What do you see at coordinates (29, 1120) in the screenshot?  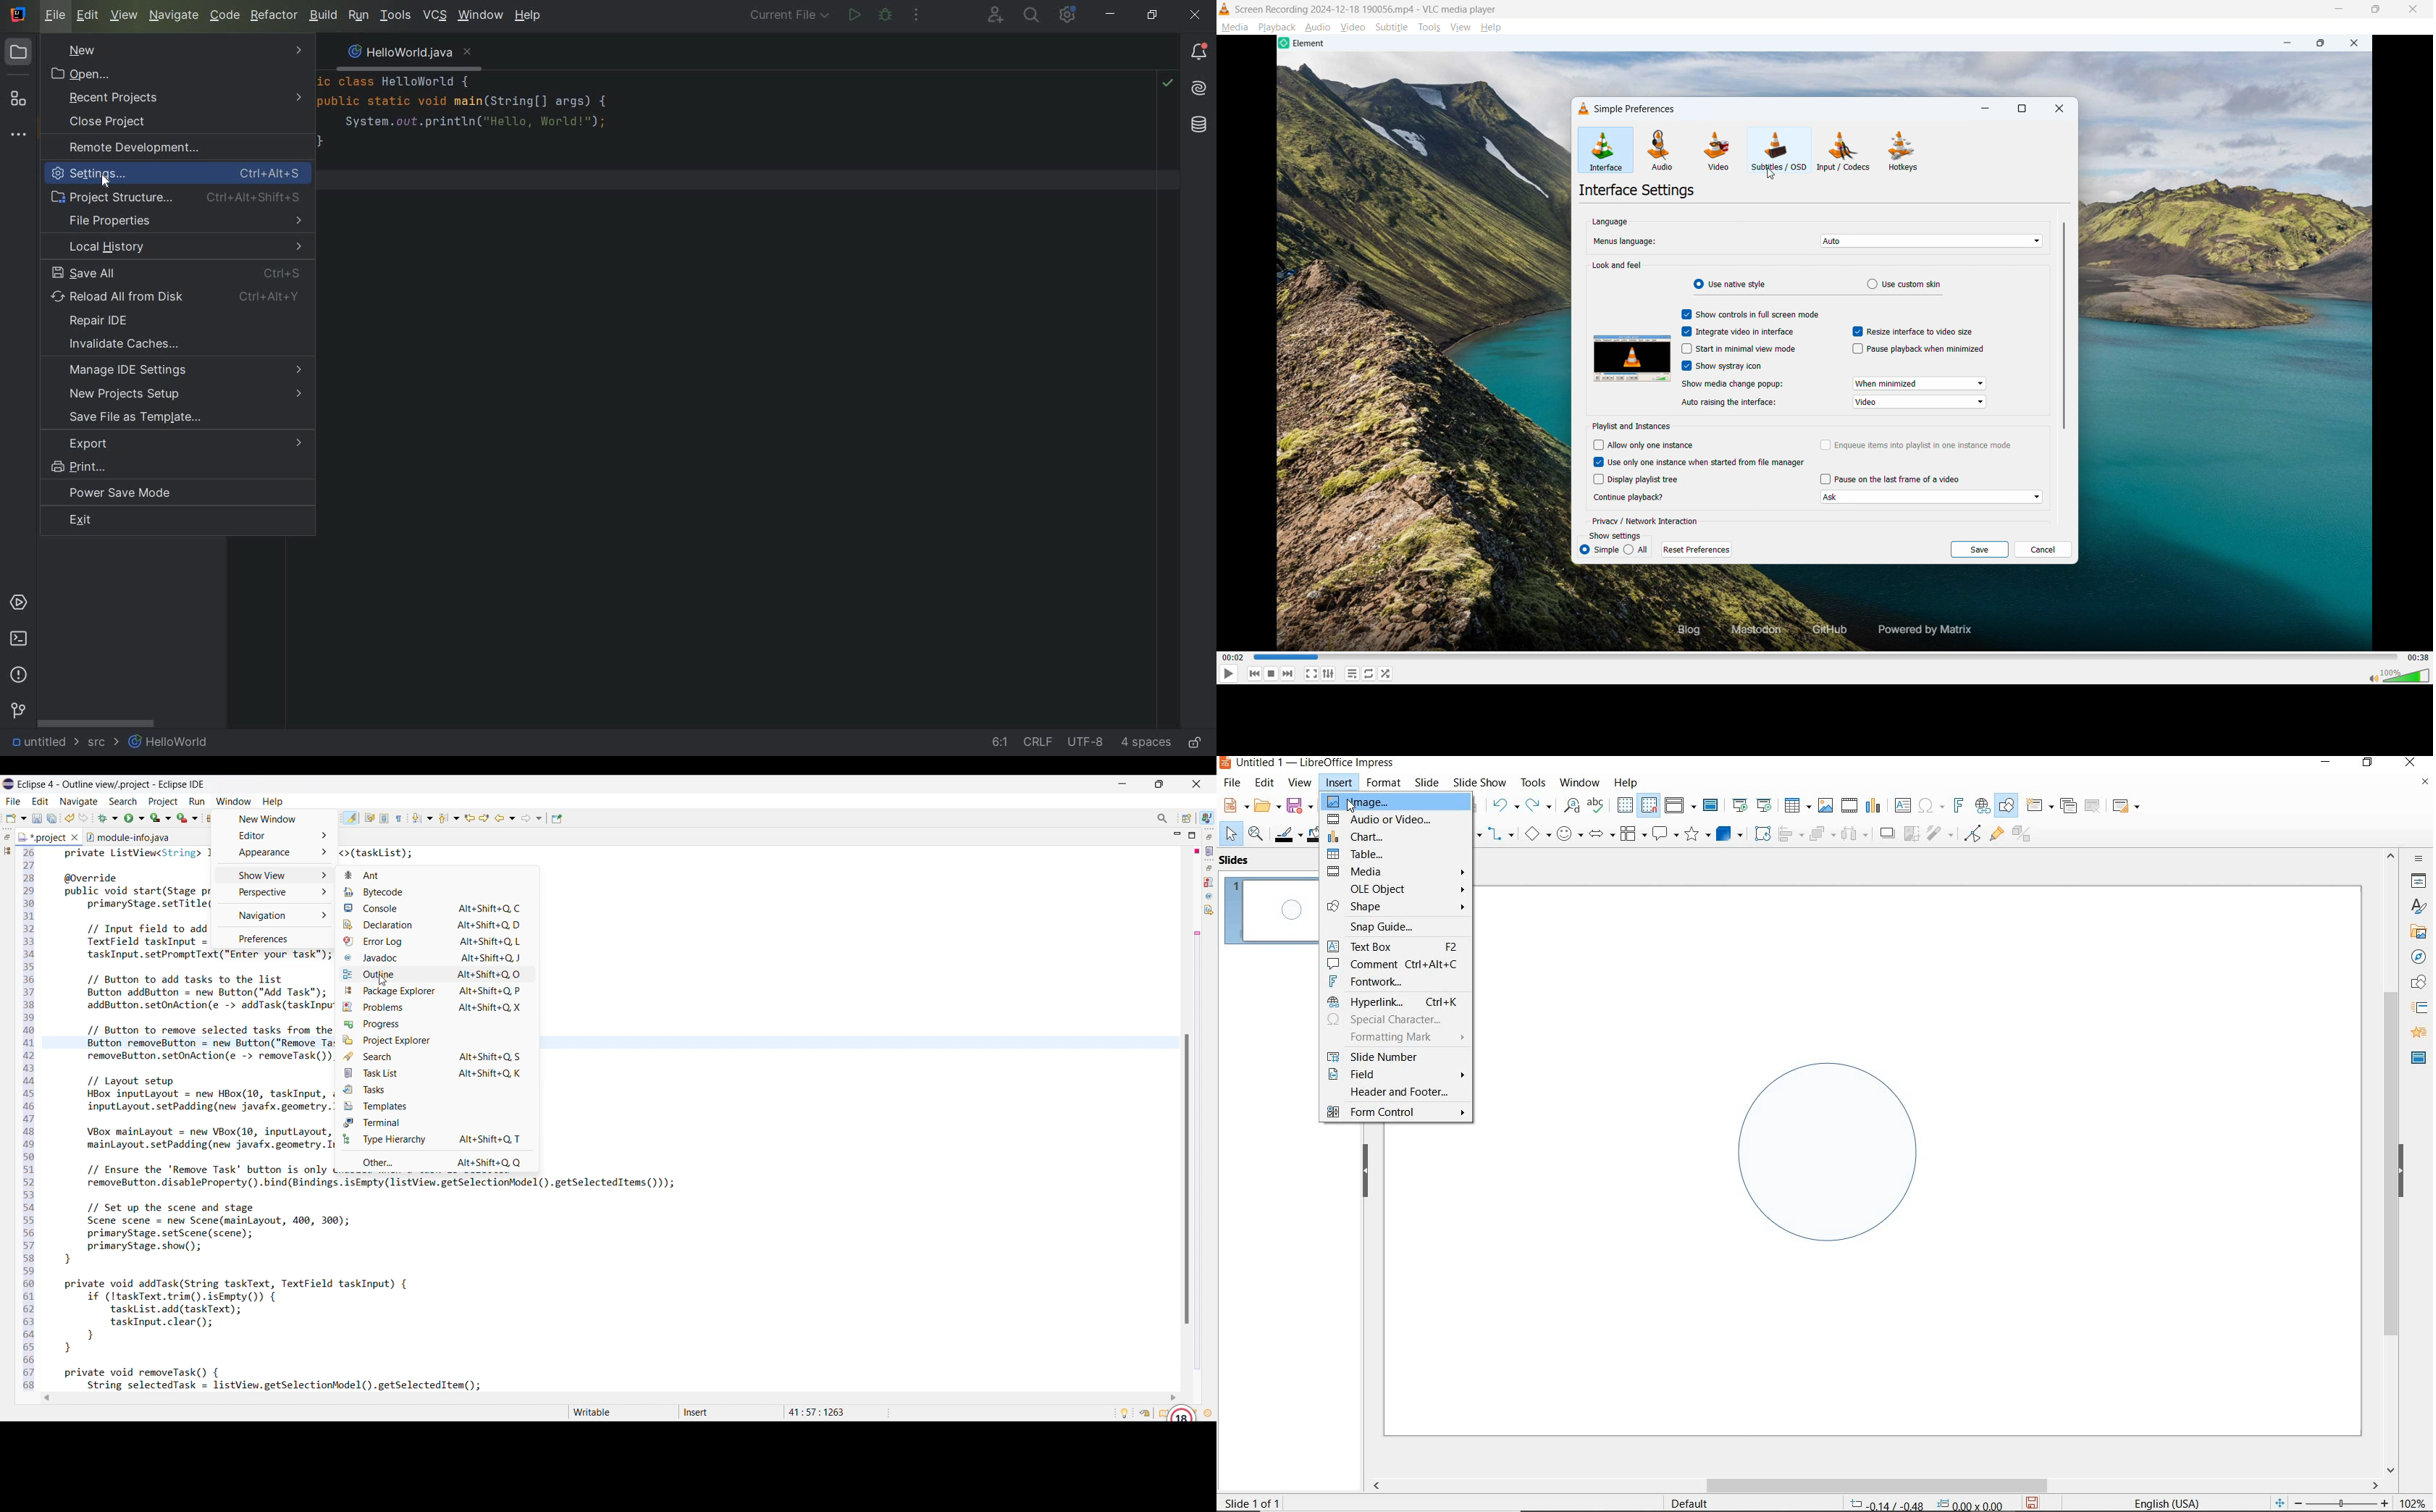 I see `line number` at bounding box center [29, 1120].